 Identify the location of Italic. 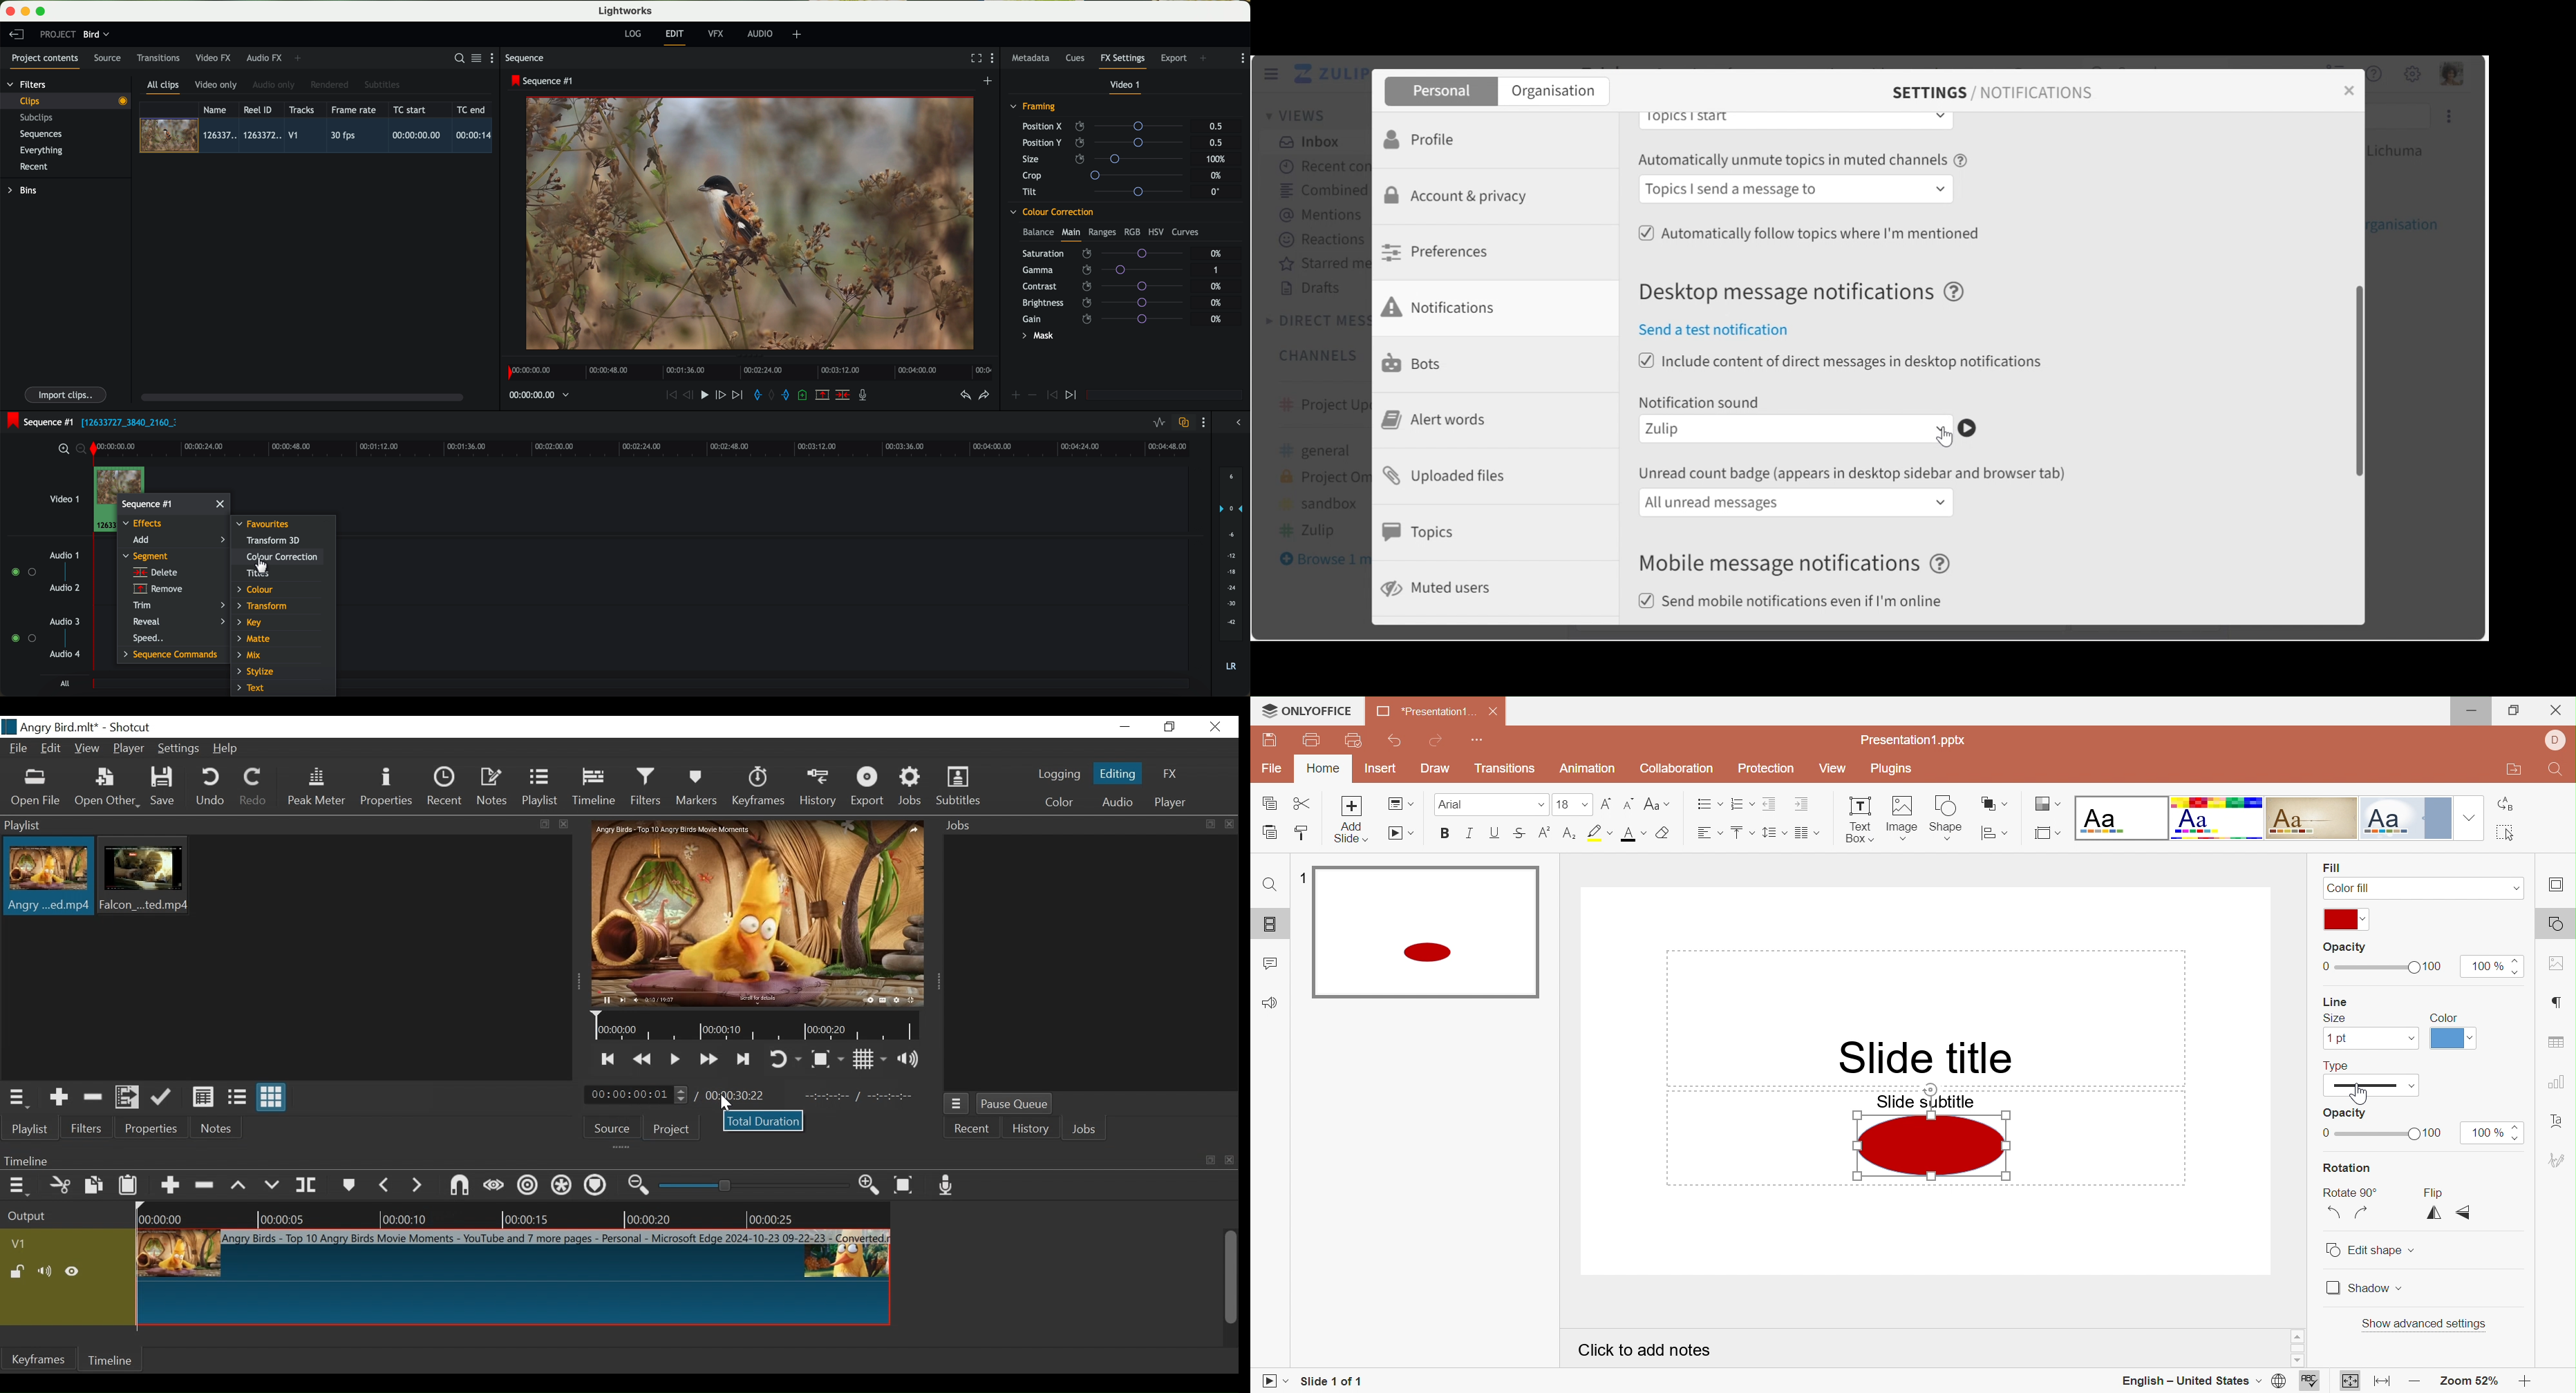
(1470, 833).